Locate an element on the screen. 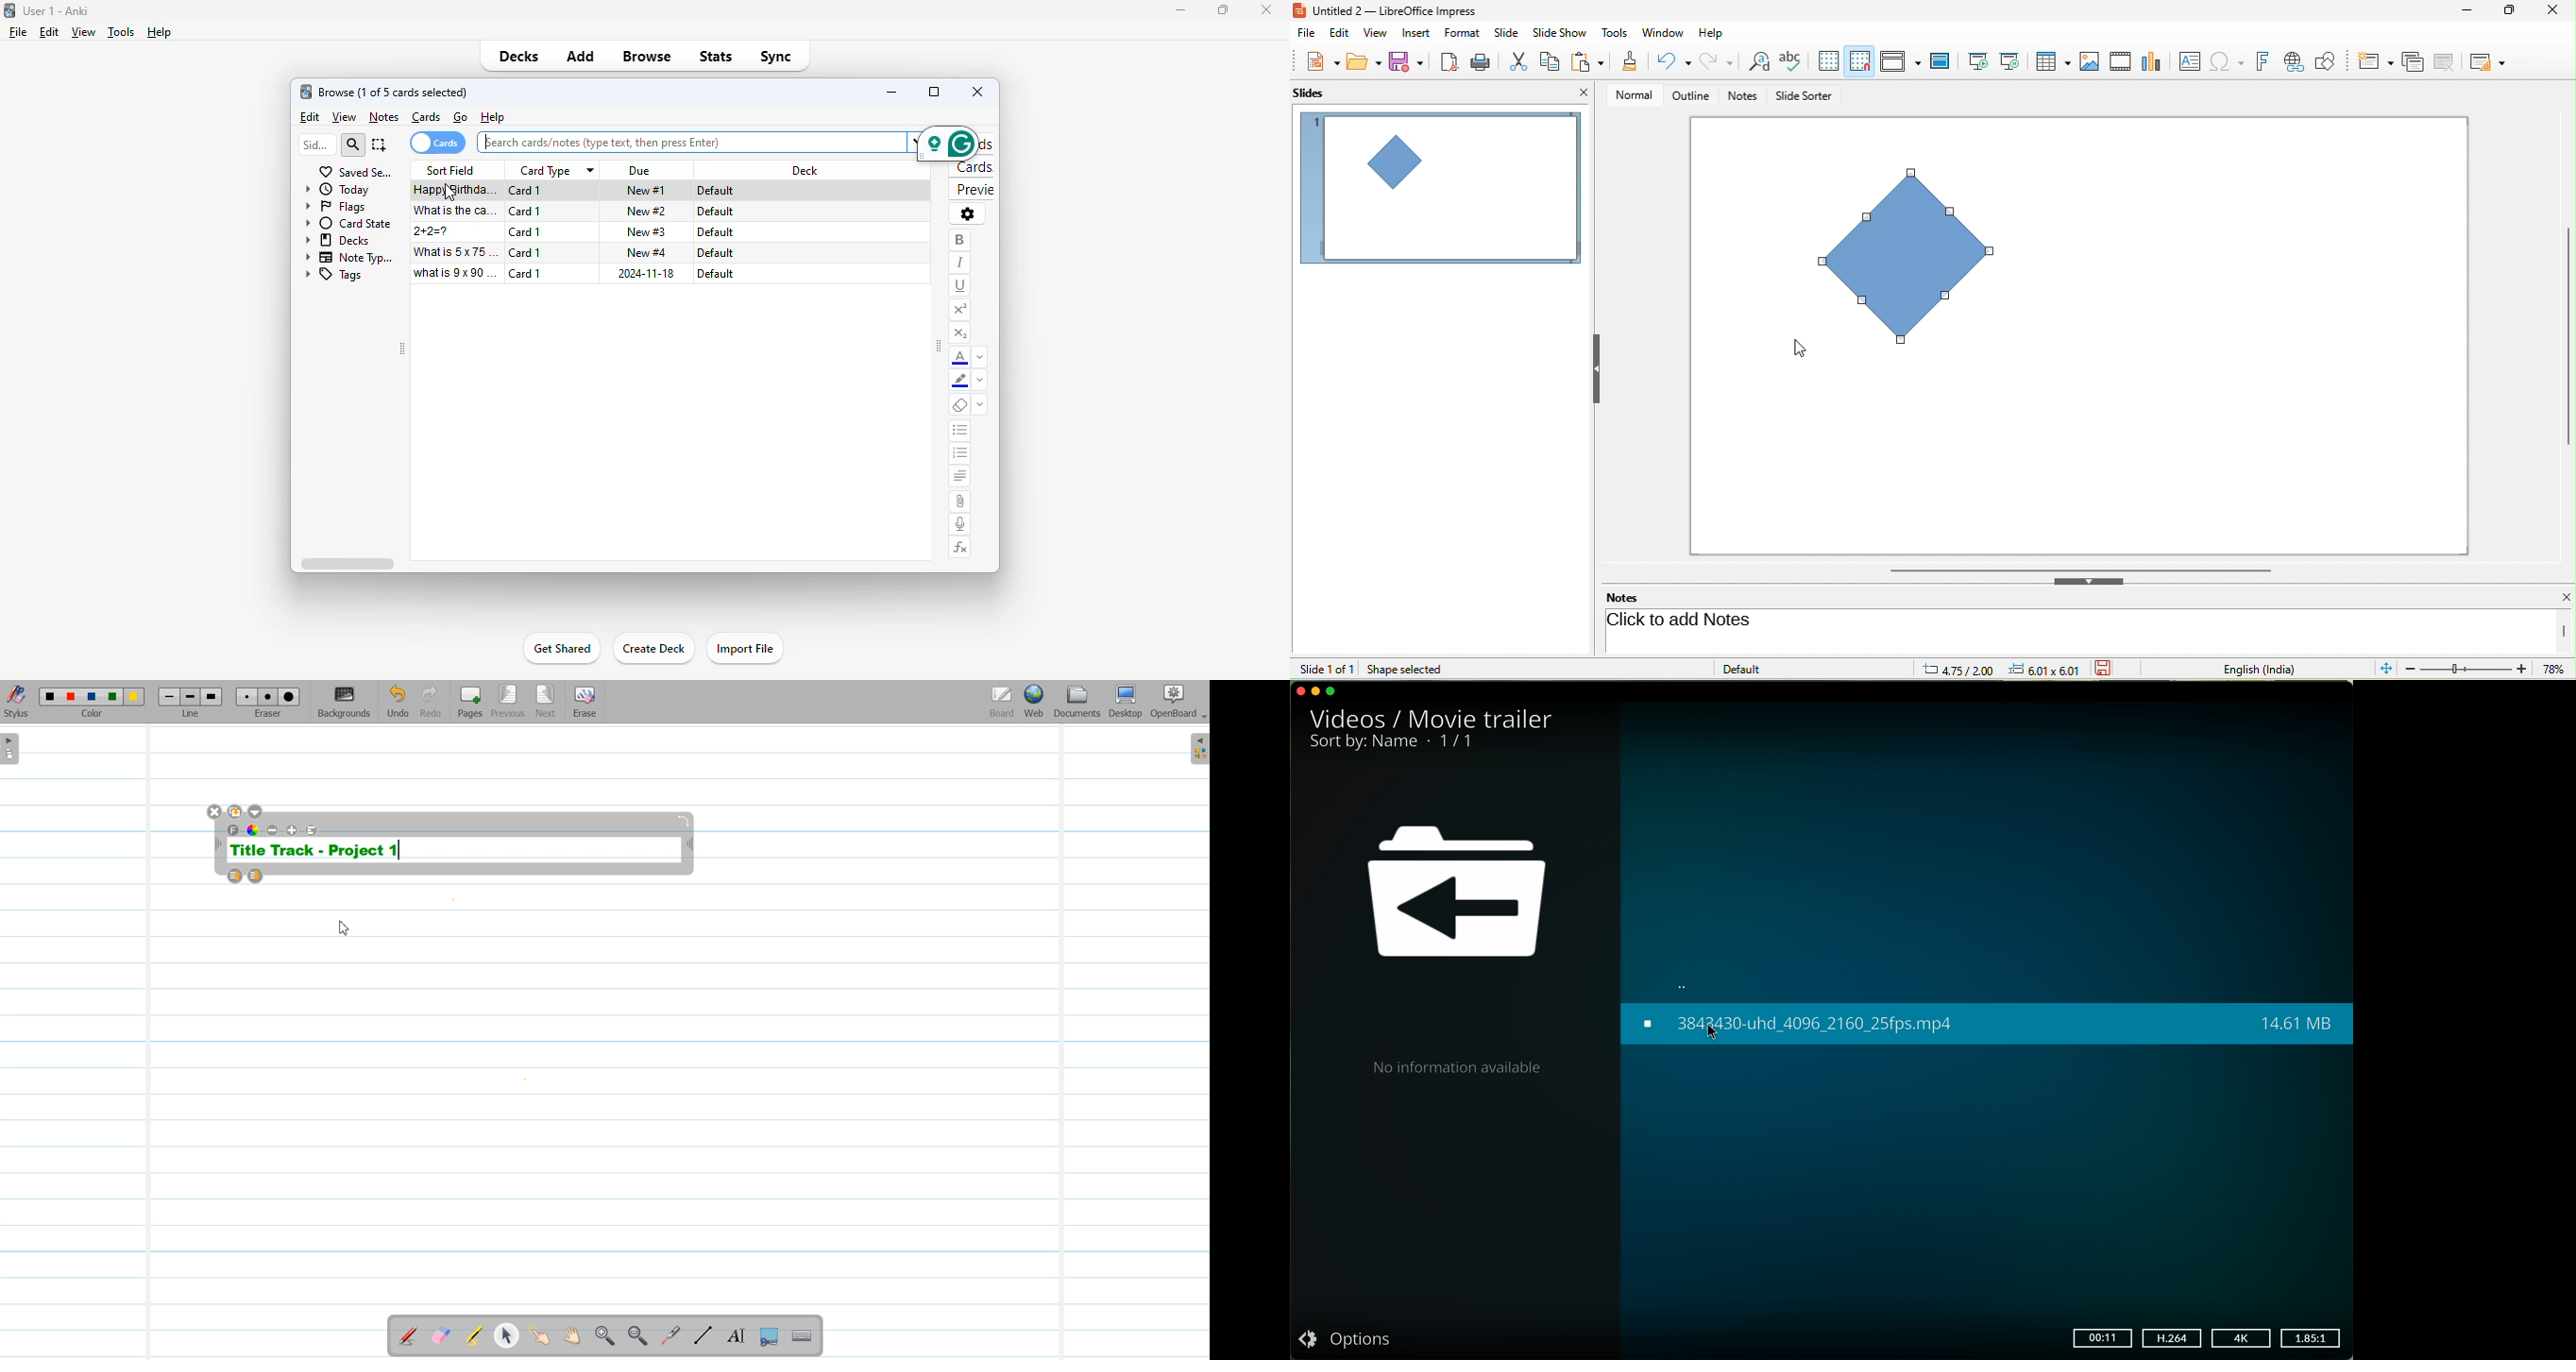 This screenshot has width=2576, height=1372. change color is located at coordinates (979, 380).